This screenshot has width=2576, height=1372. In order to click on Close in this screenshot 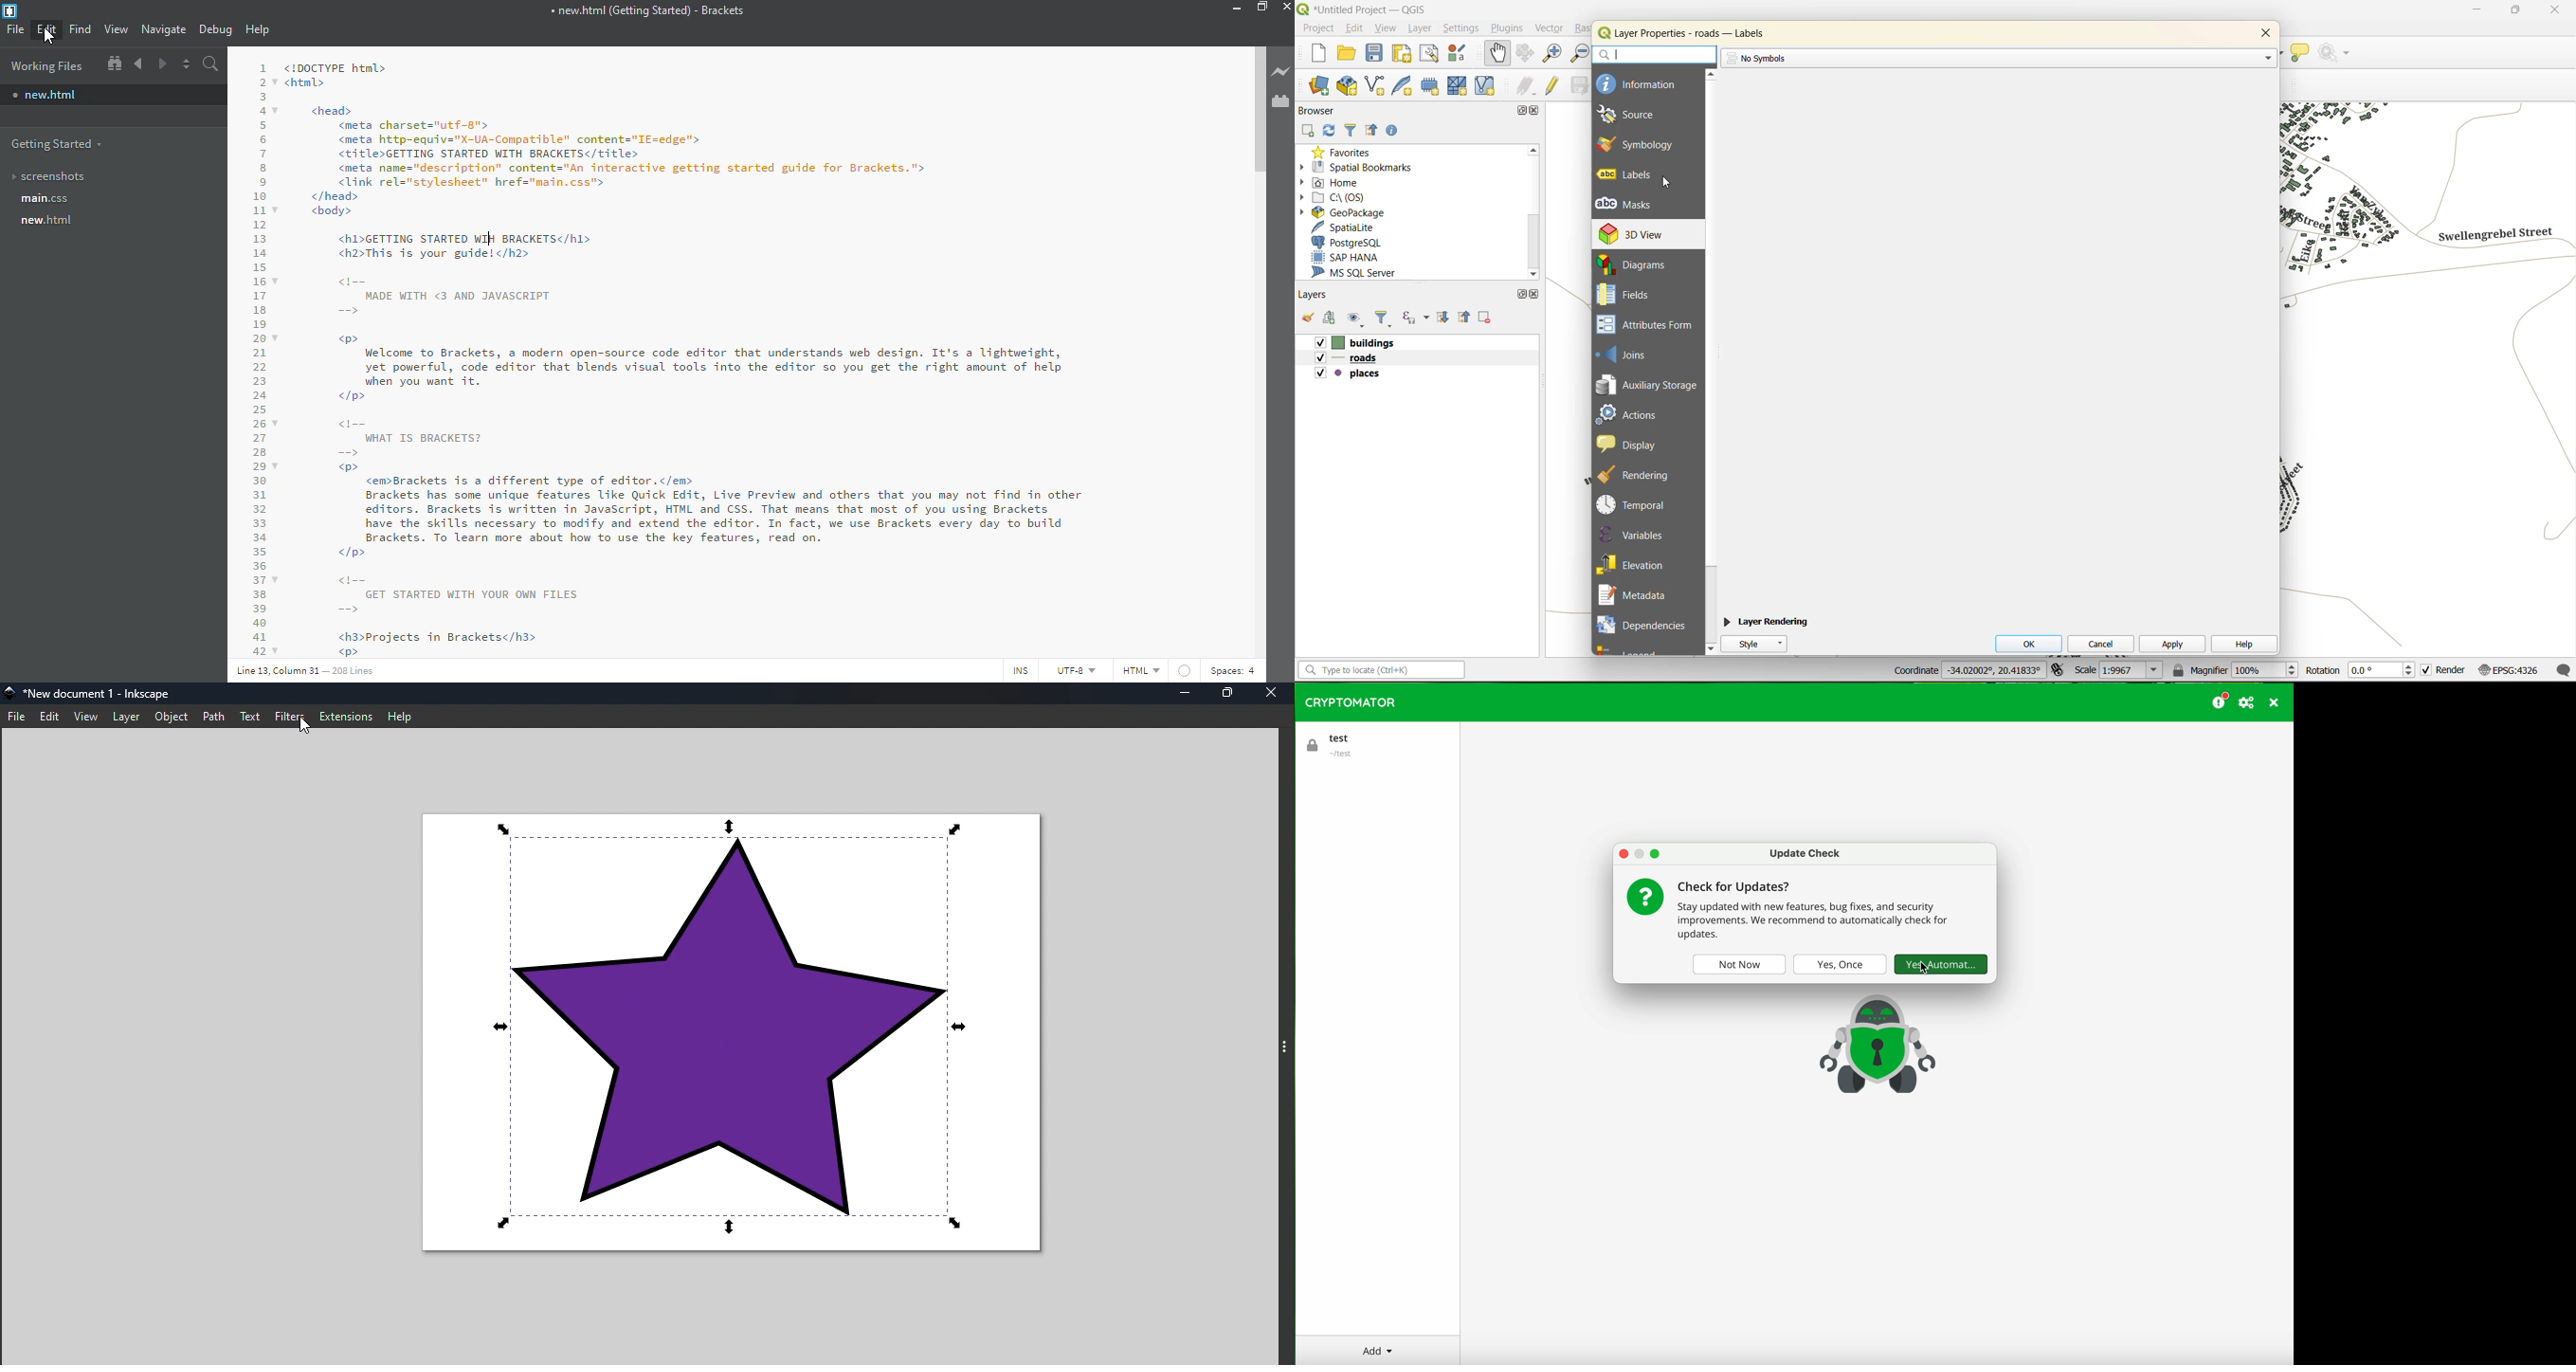, I will do `click(1273, 696)`.